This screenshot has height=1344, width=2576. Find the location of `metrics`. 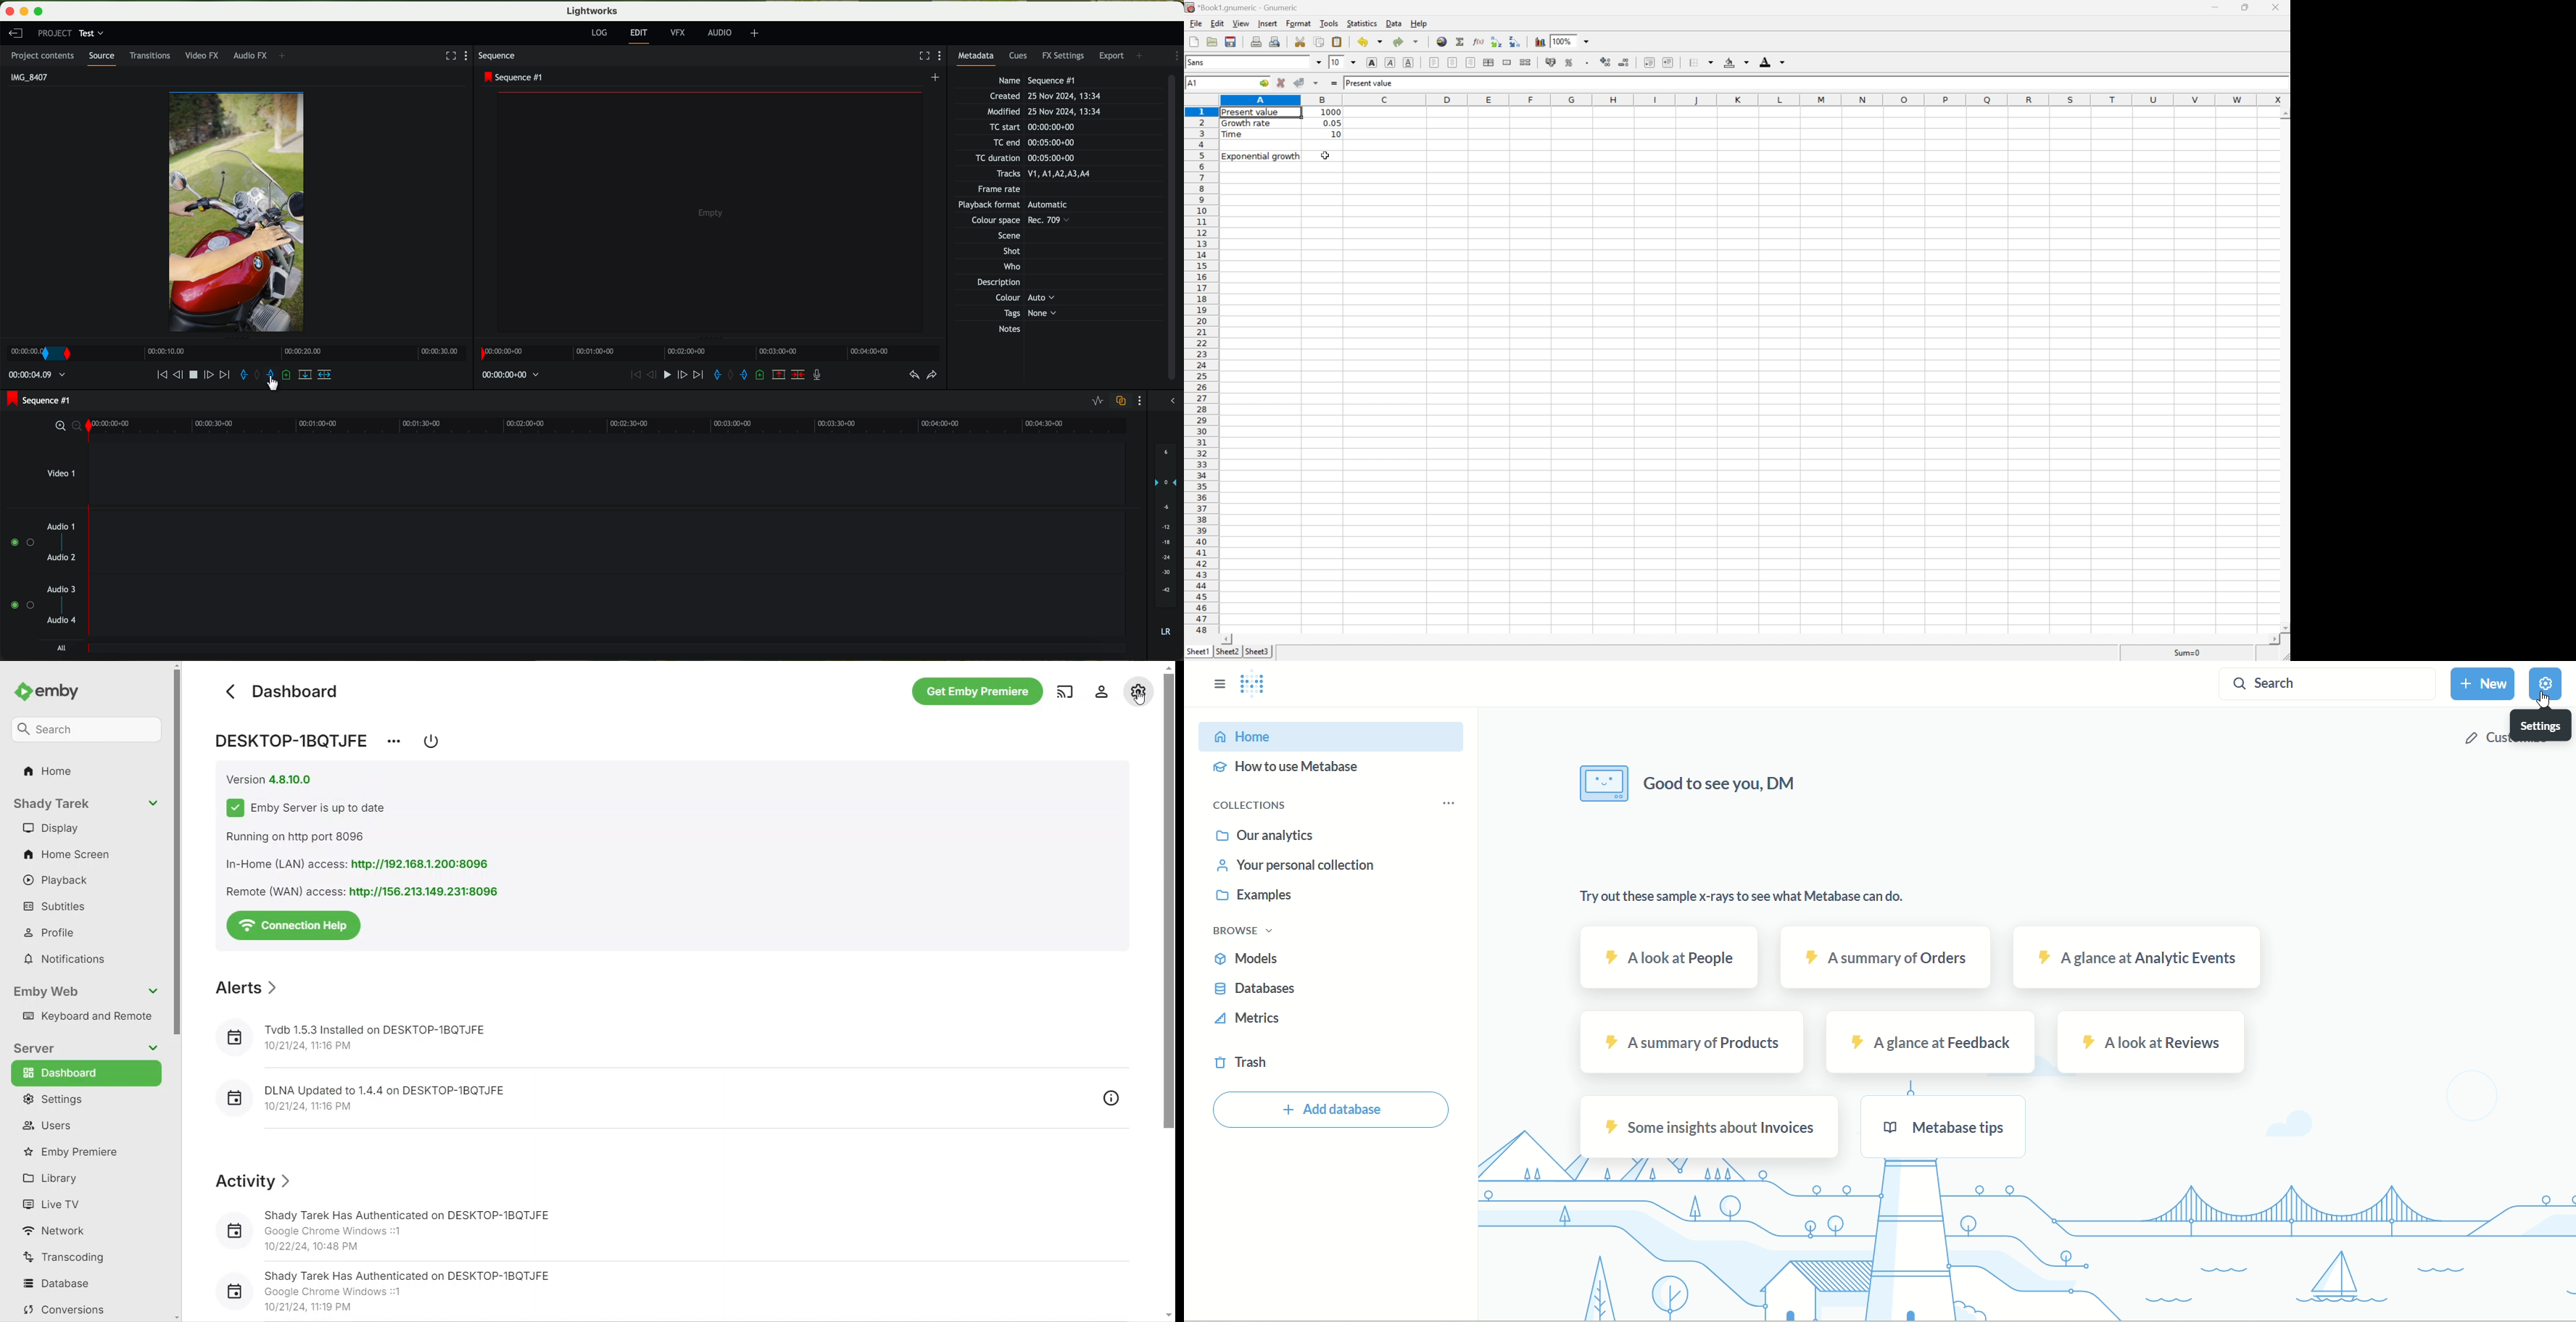

metrics is located at coordinates (1248, 1022).